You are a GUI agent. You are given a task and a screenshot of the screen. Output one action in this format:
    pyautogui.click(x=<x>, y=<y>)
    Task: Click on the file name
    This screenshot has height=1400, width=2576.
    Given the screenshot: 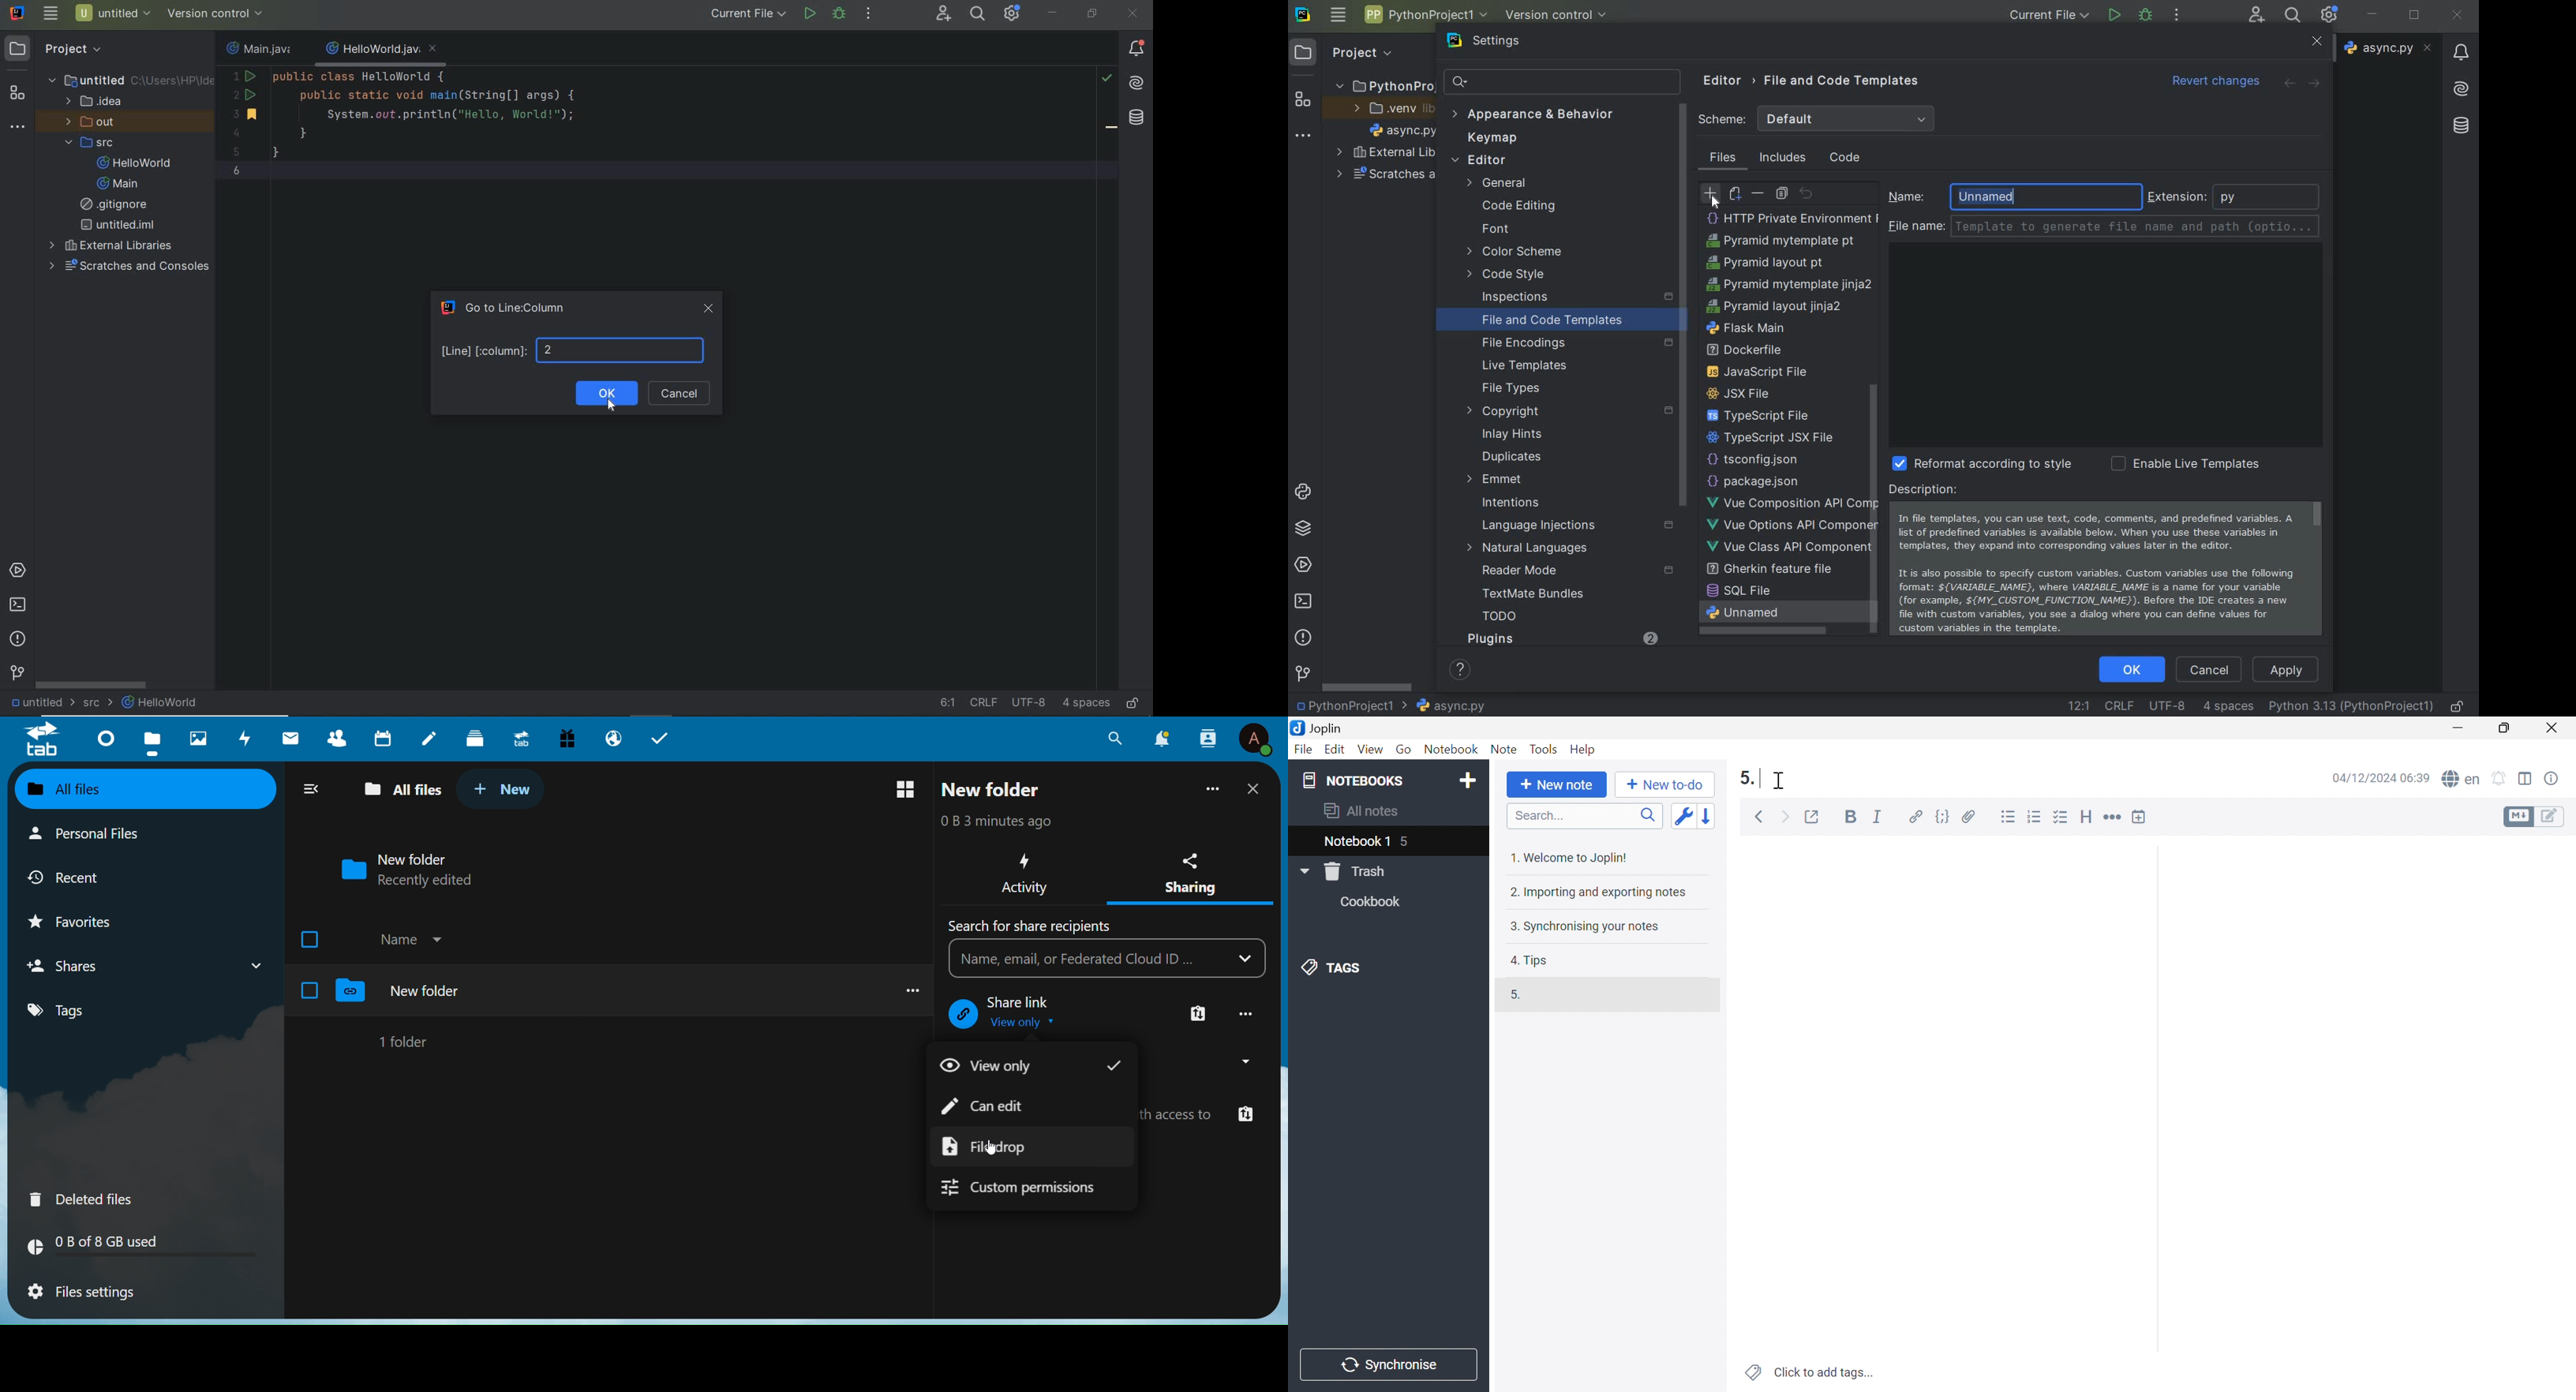 What is the action you would take?
    pyautogui.click(x=1402, y=128)
    